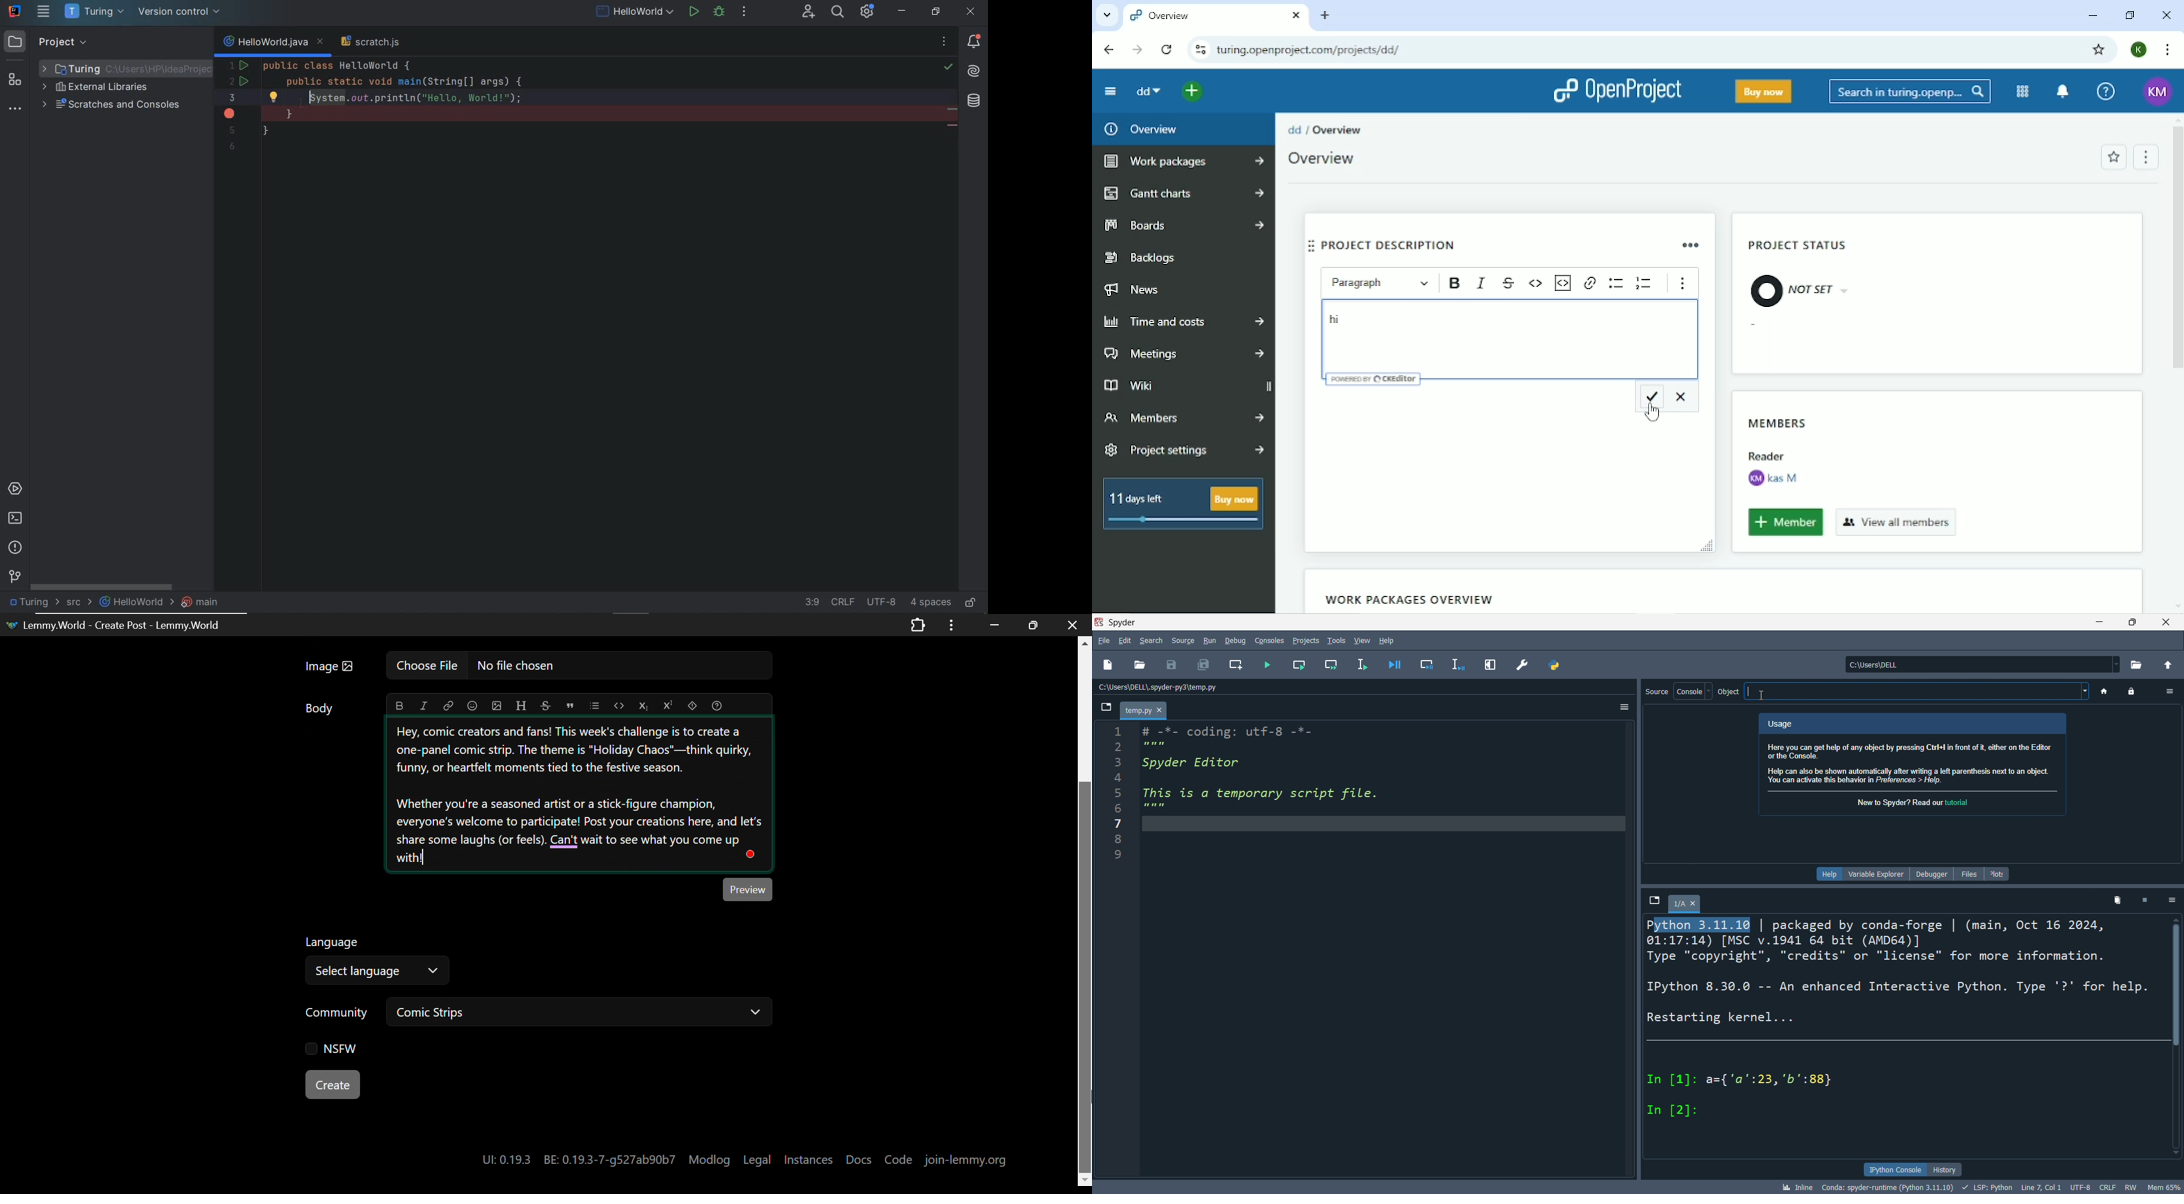 The height and width of the screenshot is (1204, 2184). Describe the element at coordinates (695, 706) in the screenshot. I see `spoiler` at that location.